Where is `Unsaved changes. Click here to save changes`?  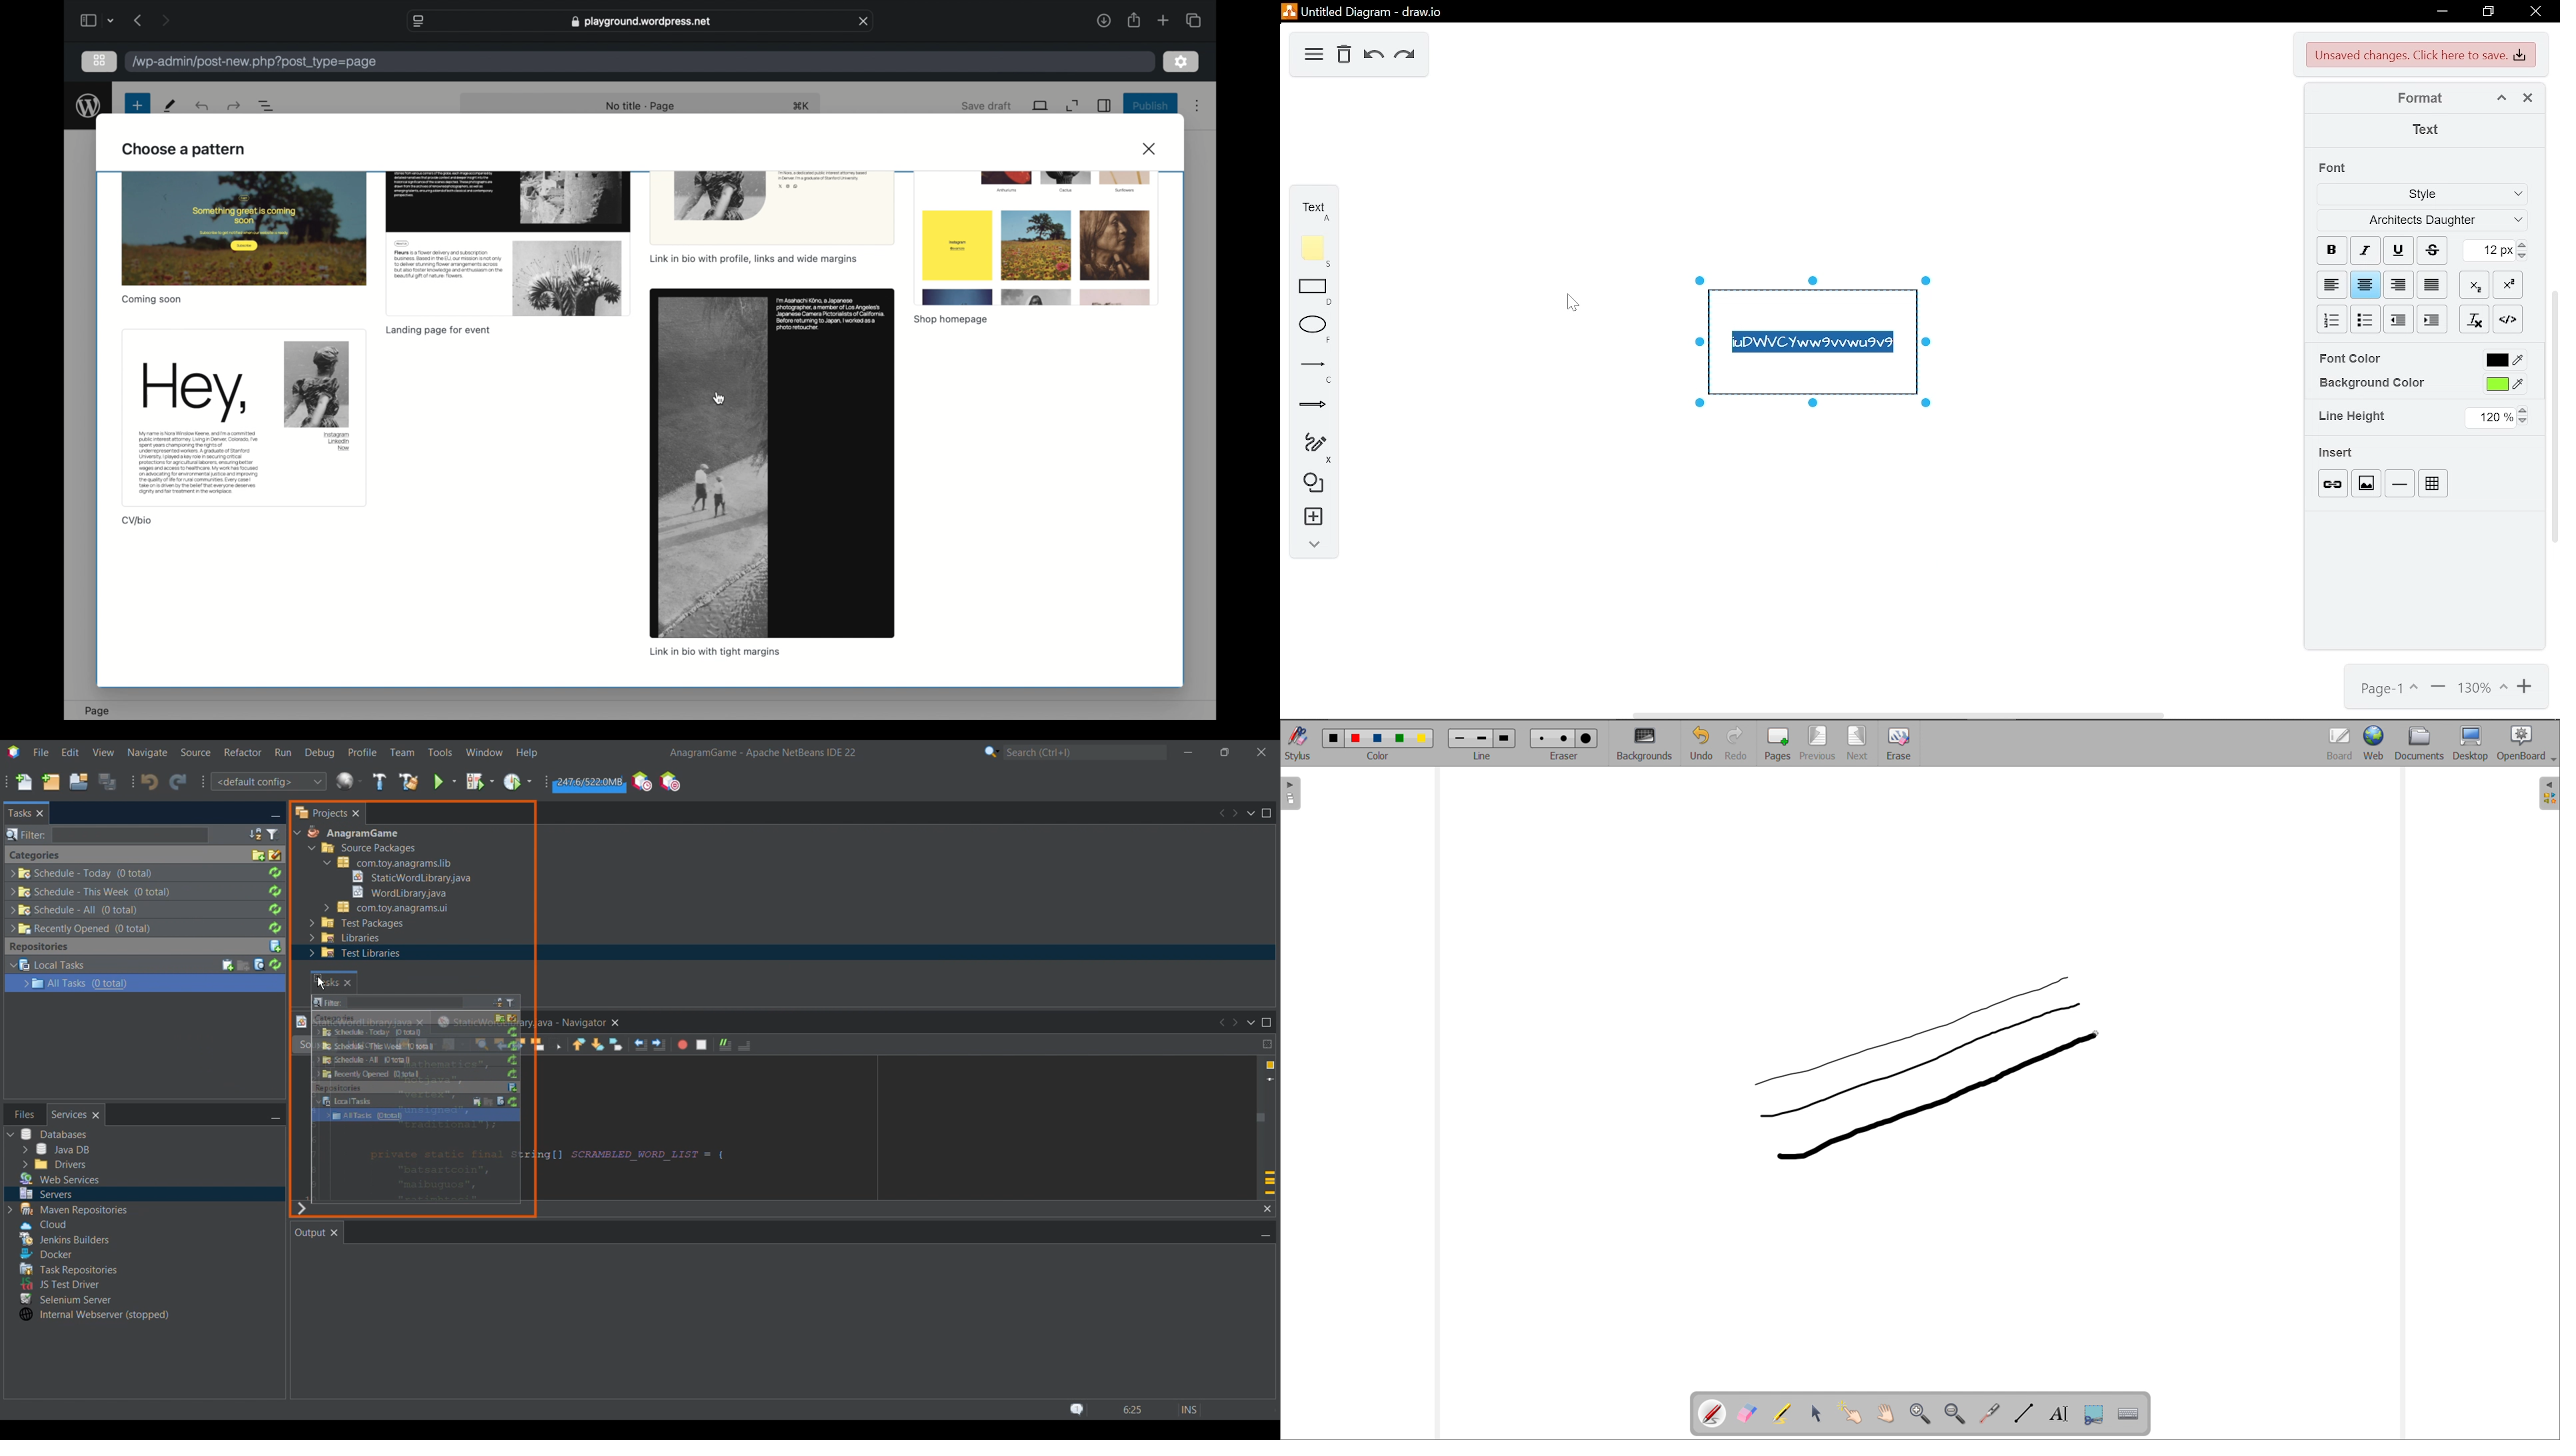
Unsaved changes. Click here to save changes is located at coordinates (2418, 55).